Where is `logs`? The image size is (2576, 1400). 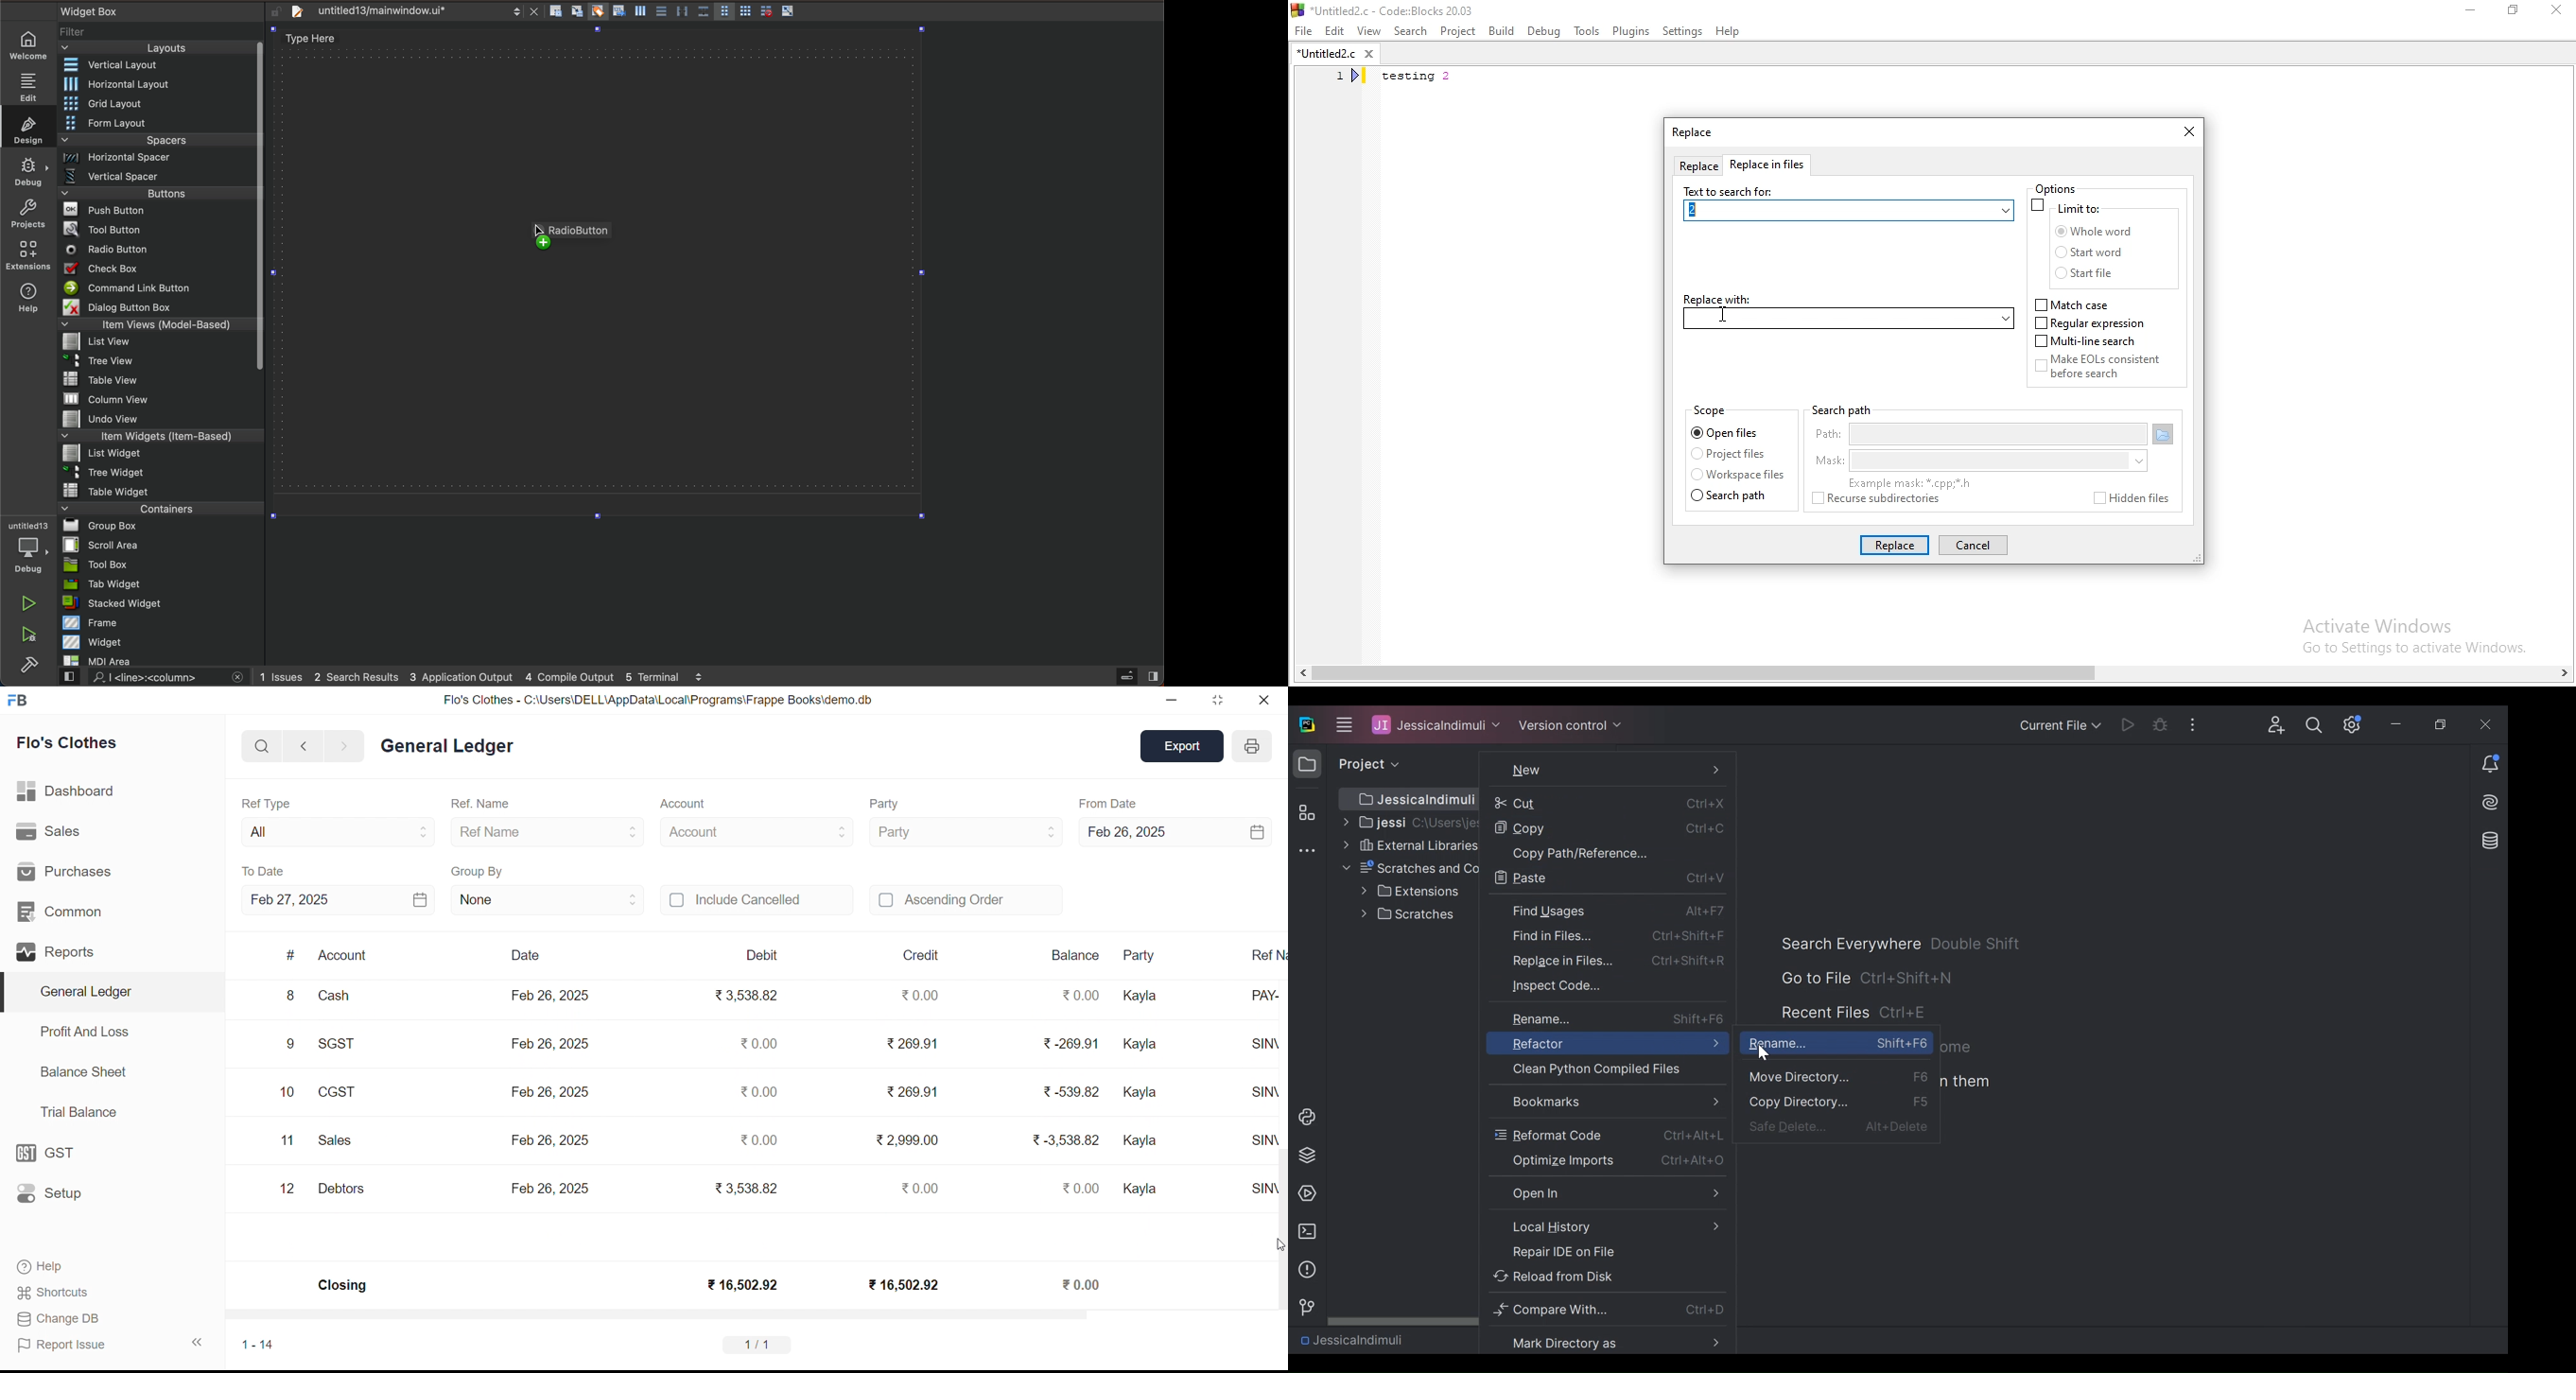
logs is located at coordinates (497, 676).